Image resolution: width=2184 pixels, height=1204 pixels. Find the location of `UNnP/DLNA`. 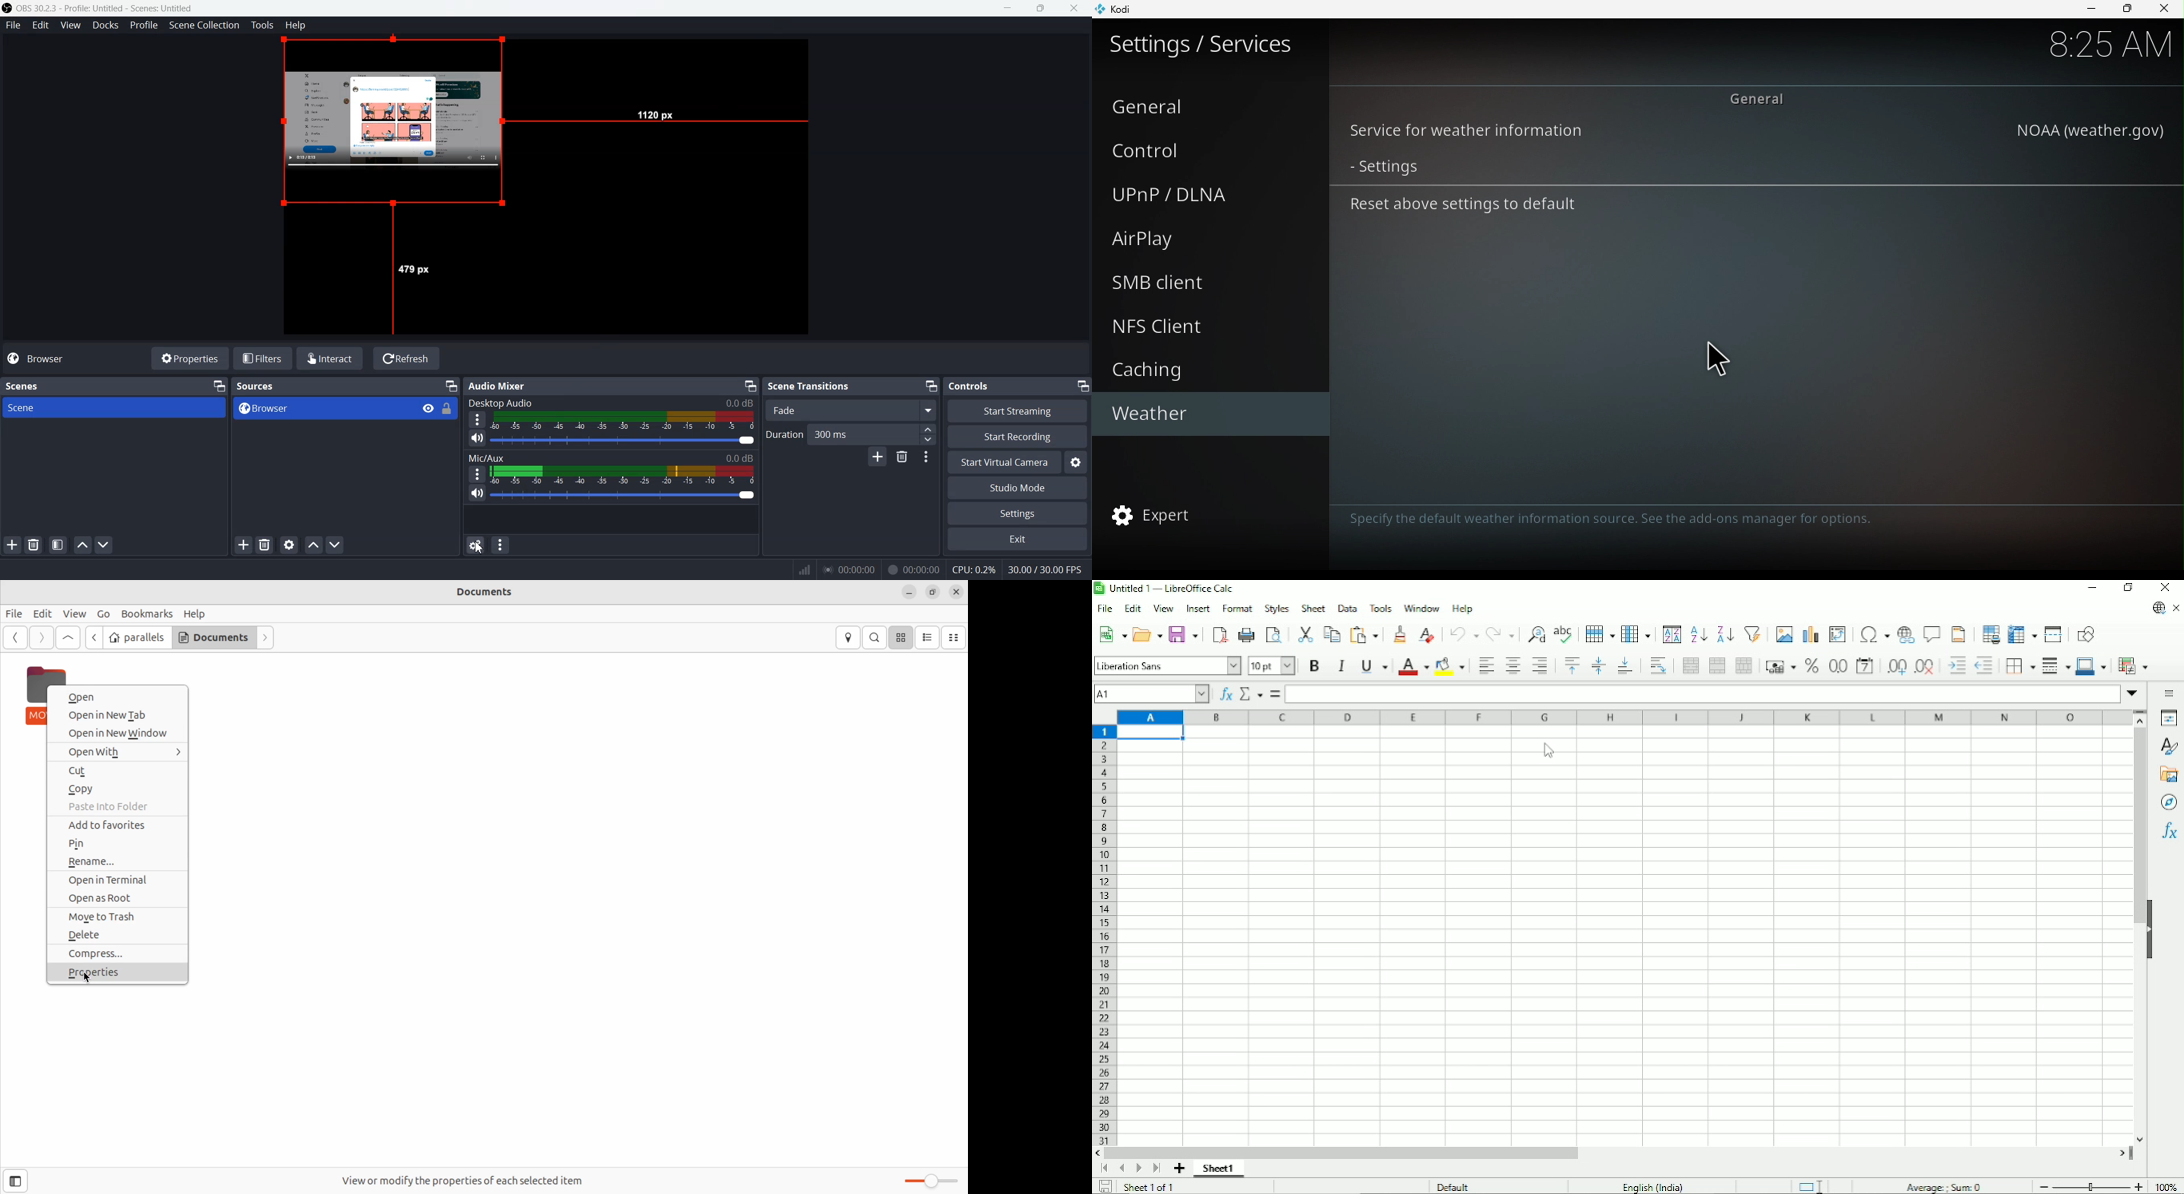

UNnP/DLNA is located at coordinates (1203, 195).